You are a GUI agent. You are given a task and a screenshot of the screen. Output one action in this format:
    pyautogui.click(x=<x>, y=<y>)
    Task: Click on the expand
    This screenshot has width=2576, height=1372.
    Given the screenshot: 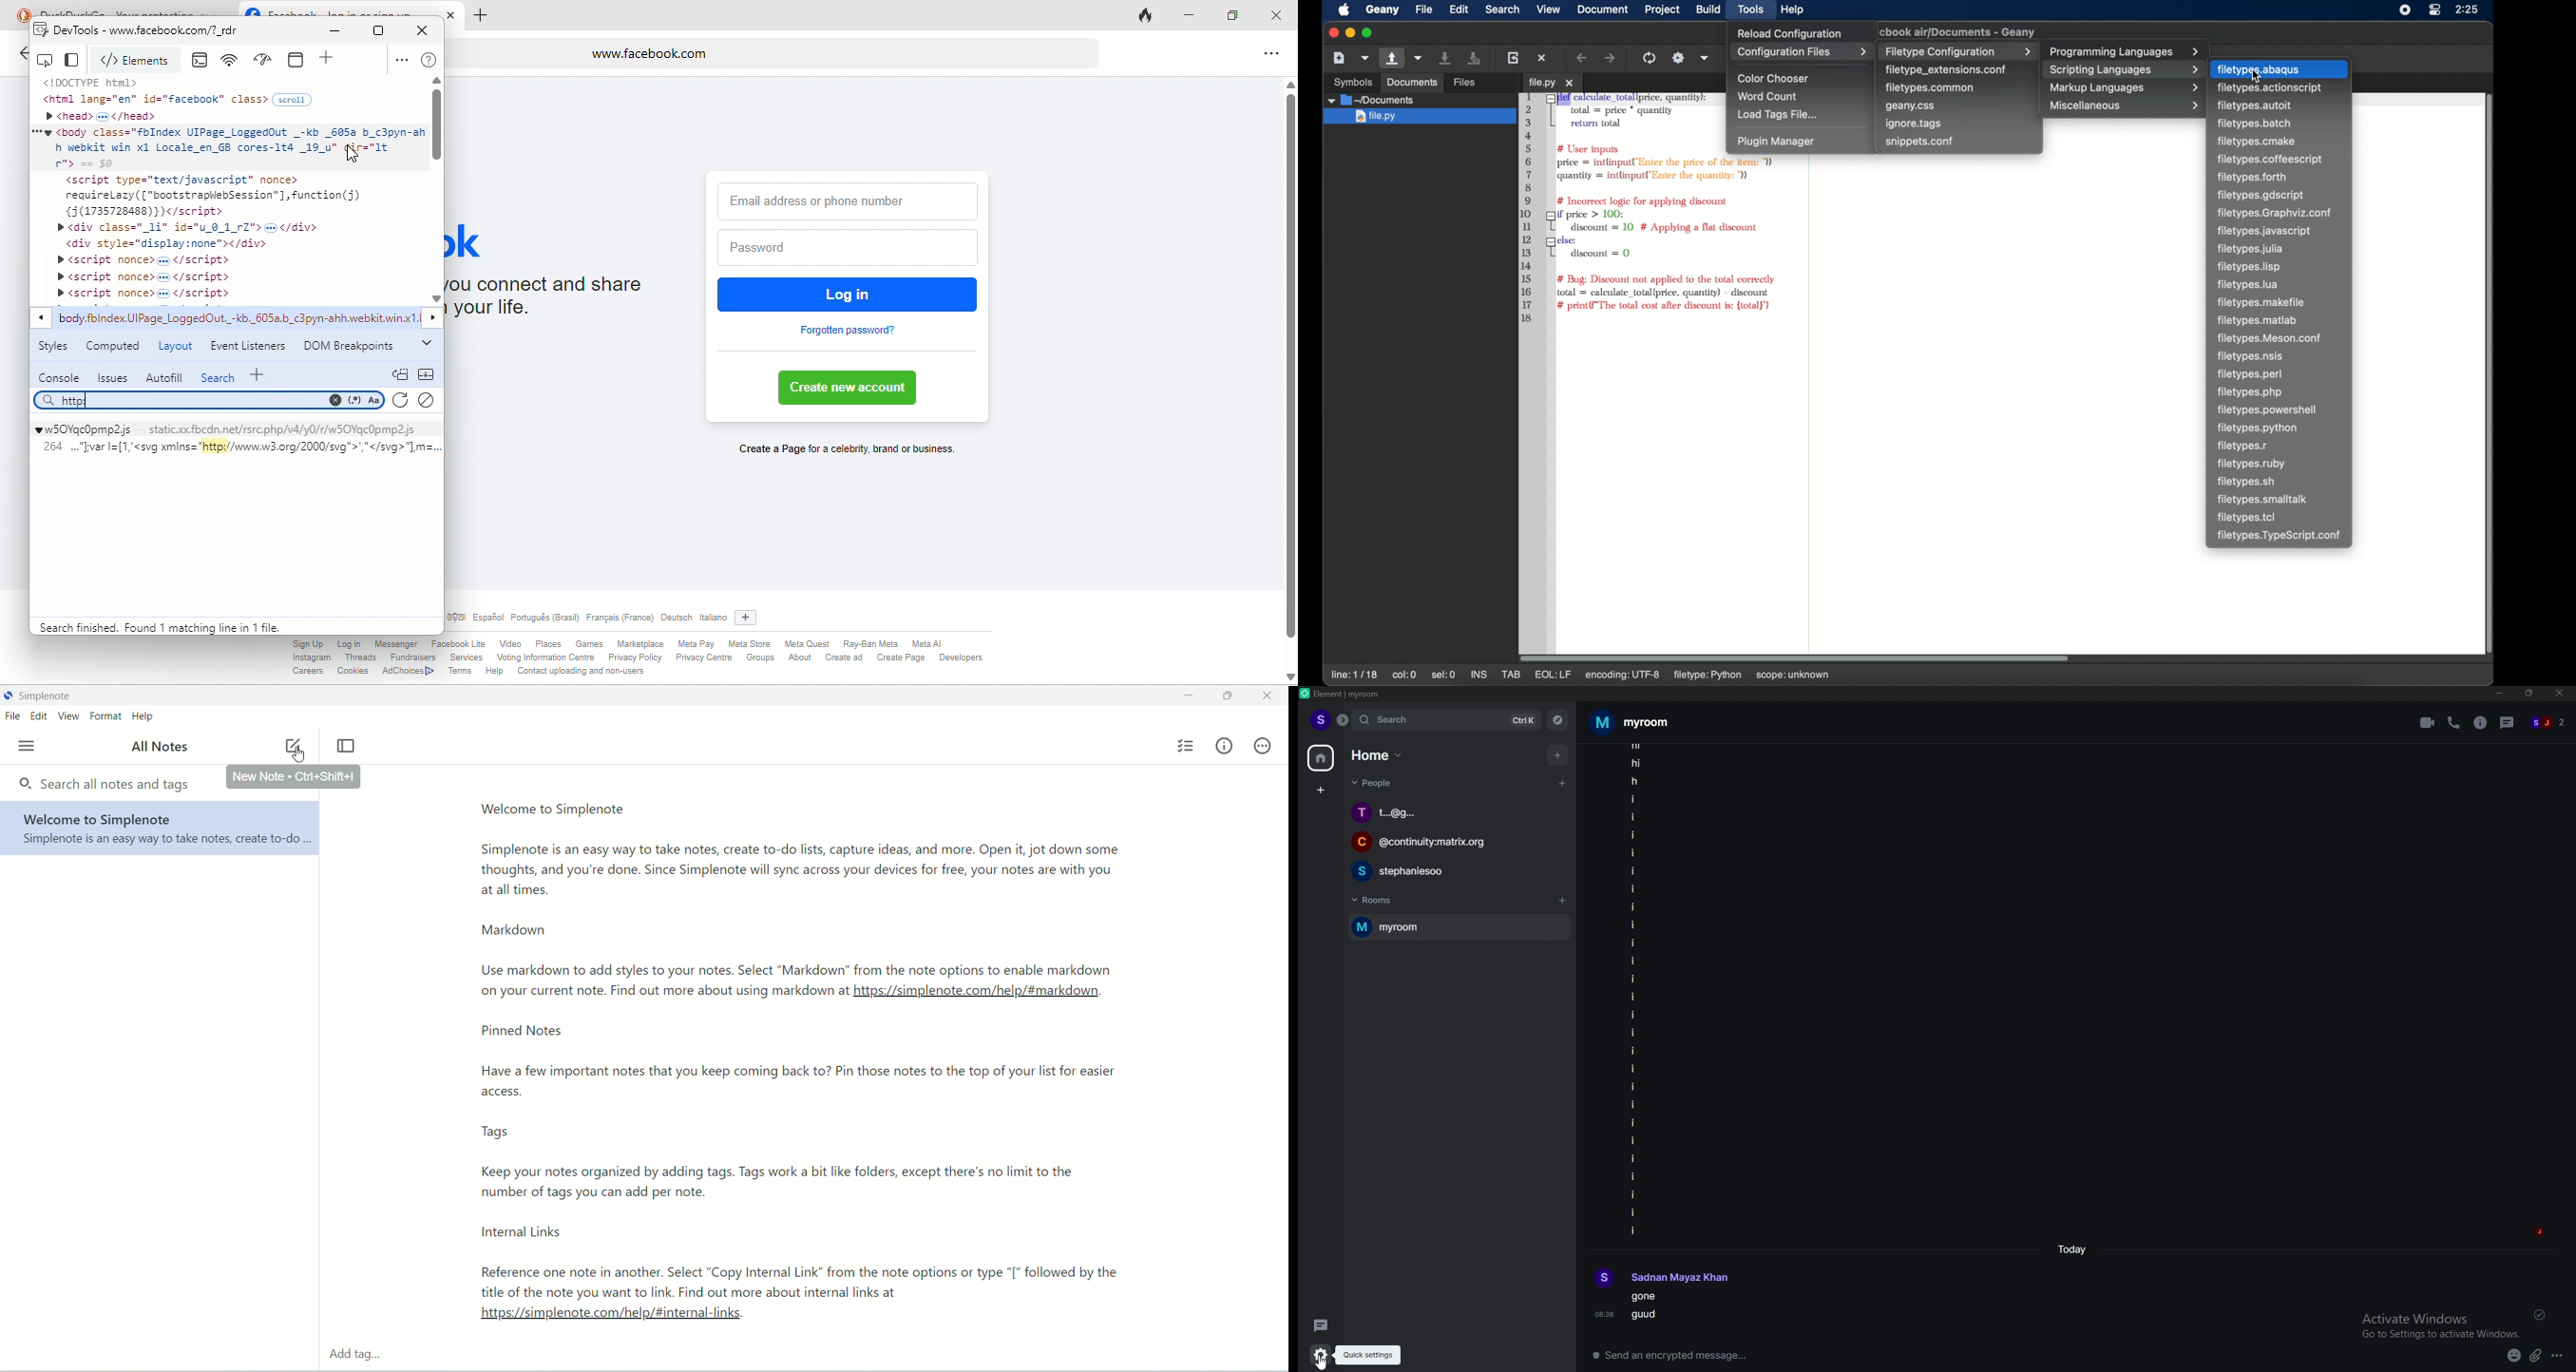 What is the action you would take?
    pyautogui.click(x=1342, y=720)
    